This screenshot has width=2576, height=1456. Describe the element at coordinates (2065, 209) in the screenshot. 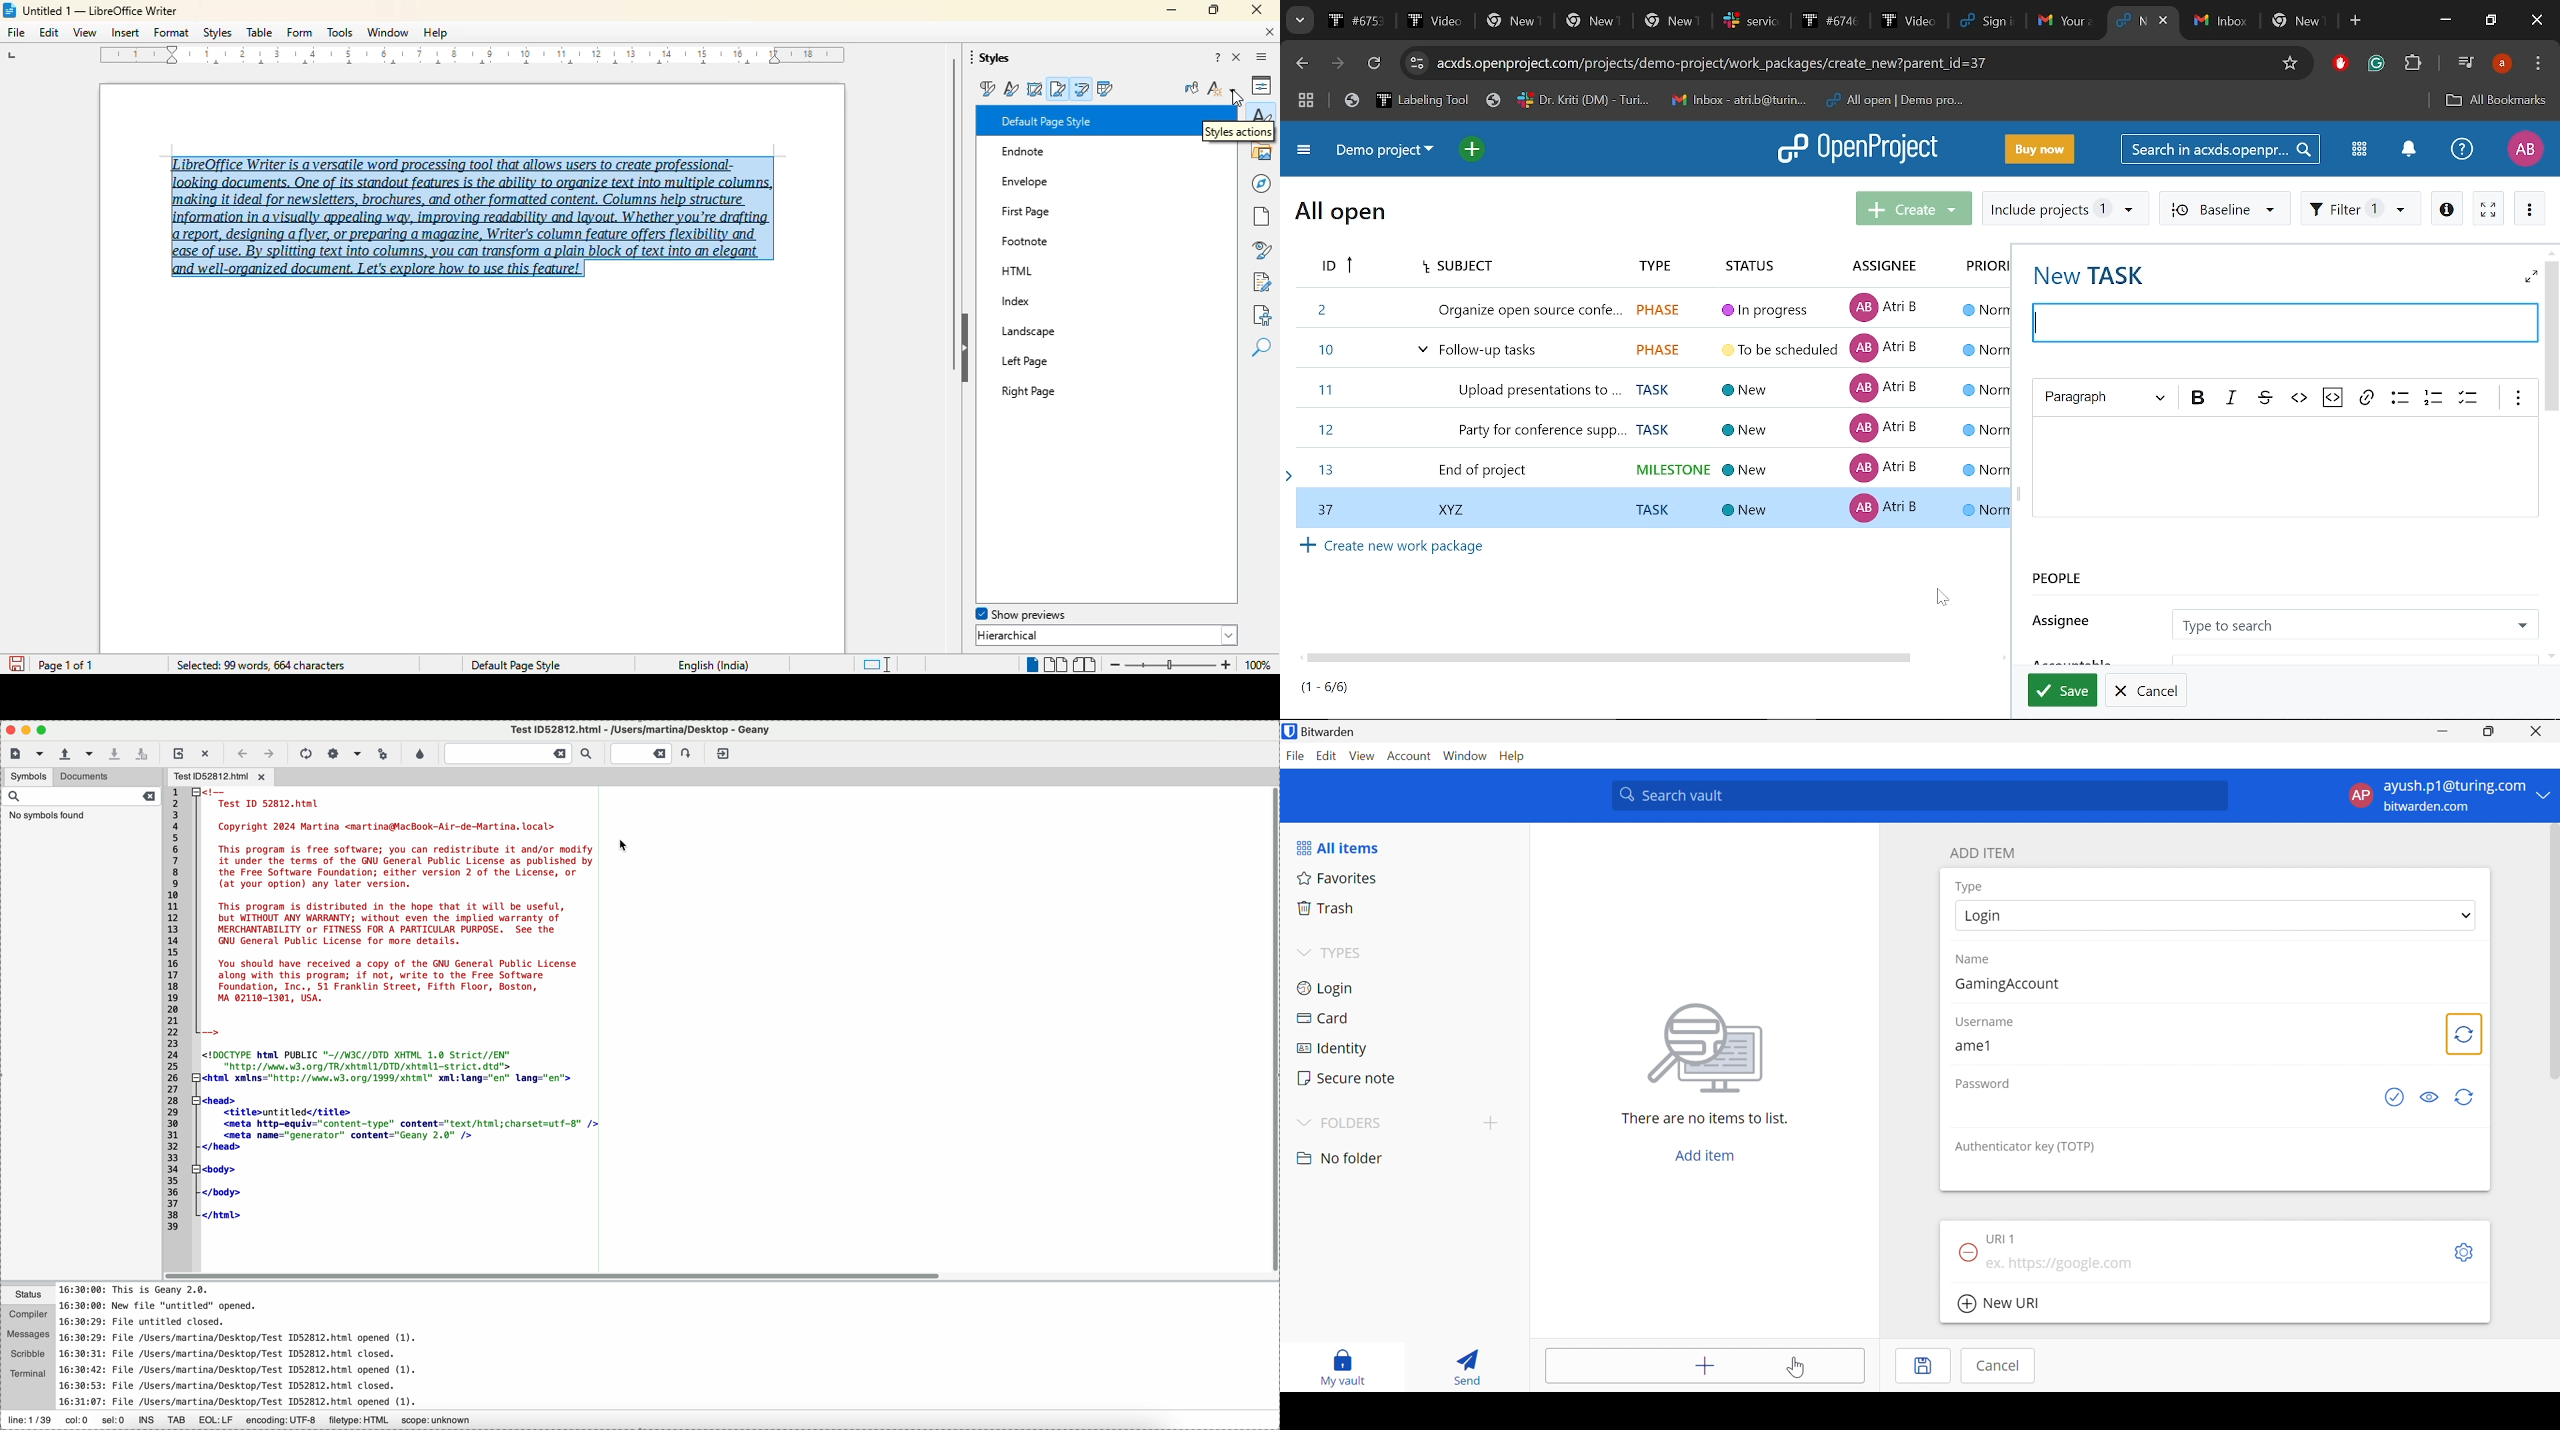

I see `Include project` at that location.